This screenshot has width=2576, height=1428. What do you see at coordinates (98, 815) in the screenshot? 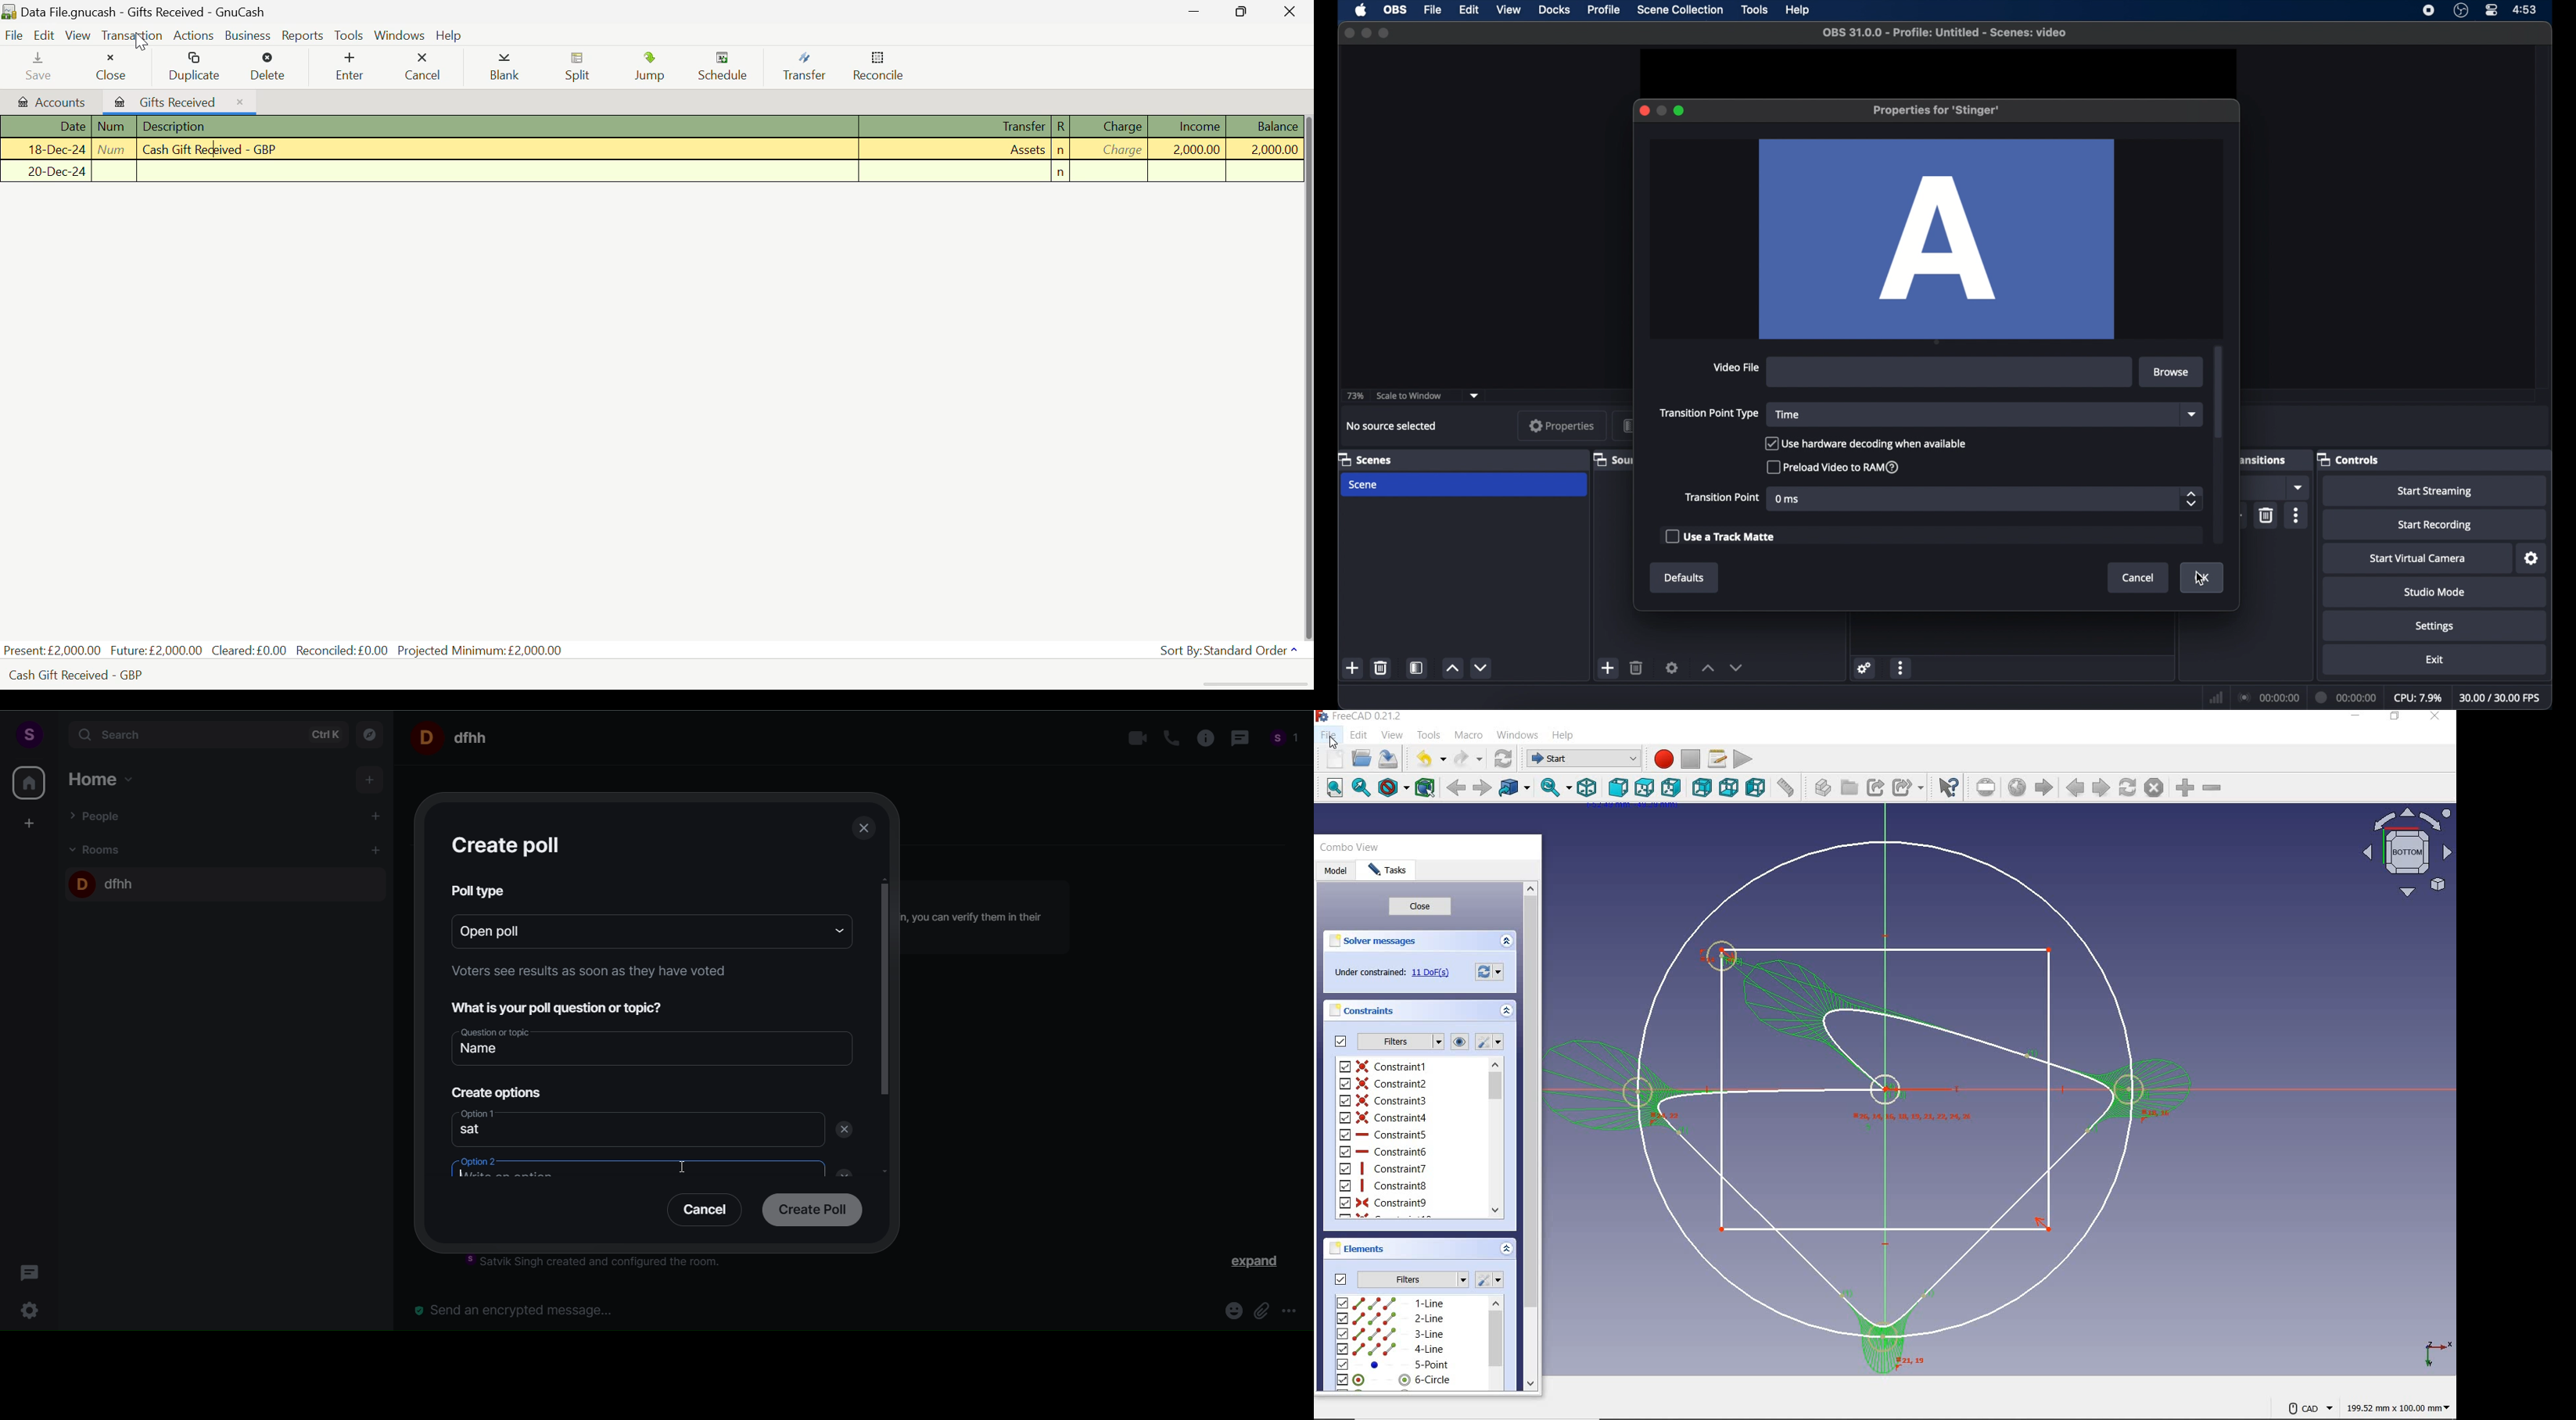
I see `people` at bounding box center [98, 815].